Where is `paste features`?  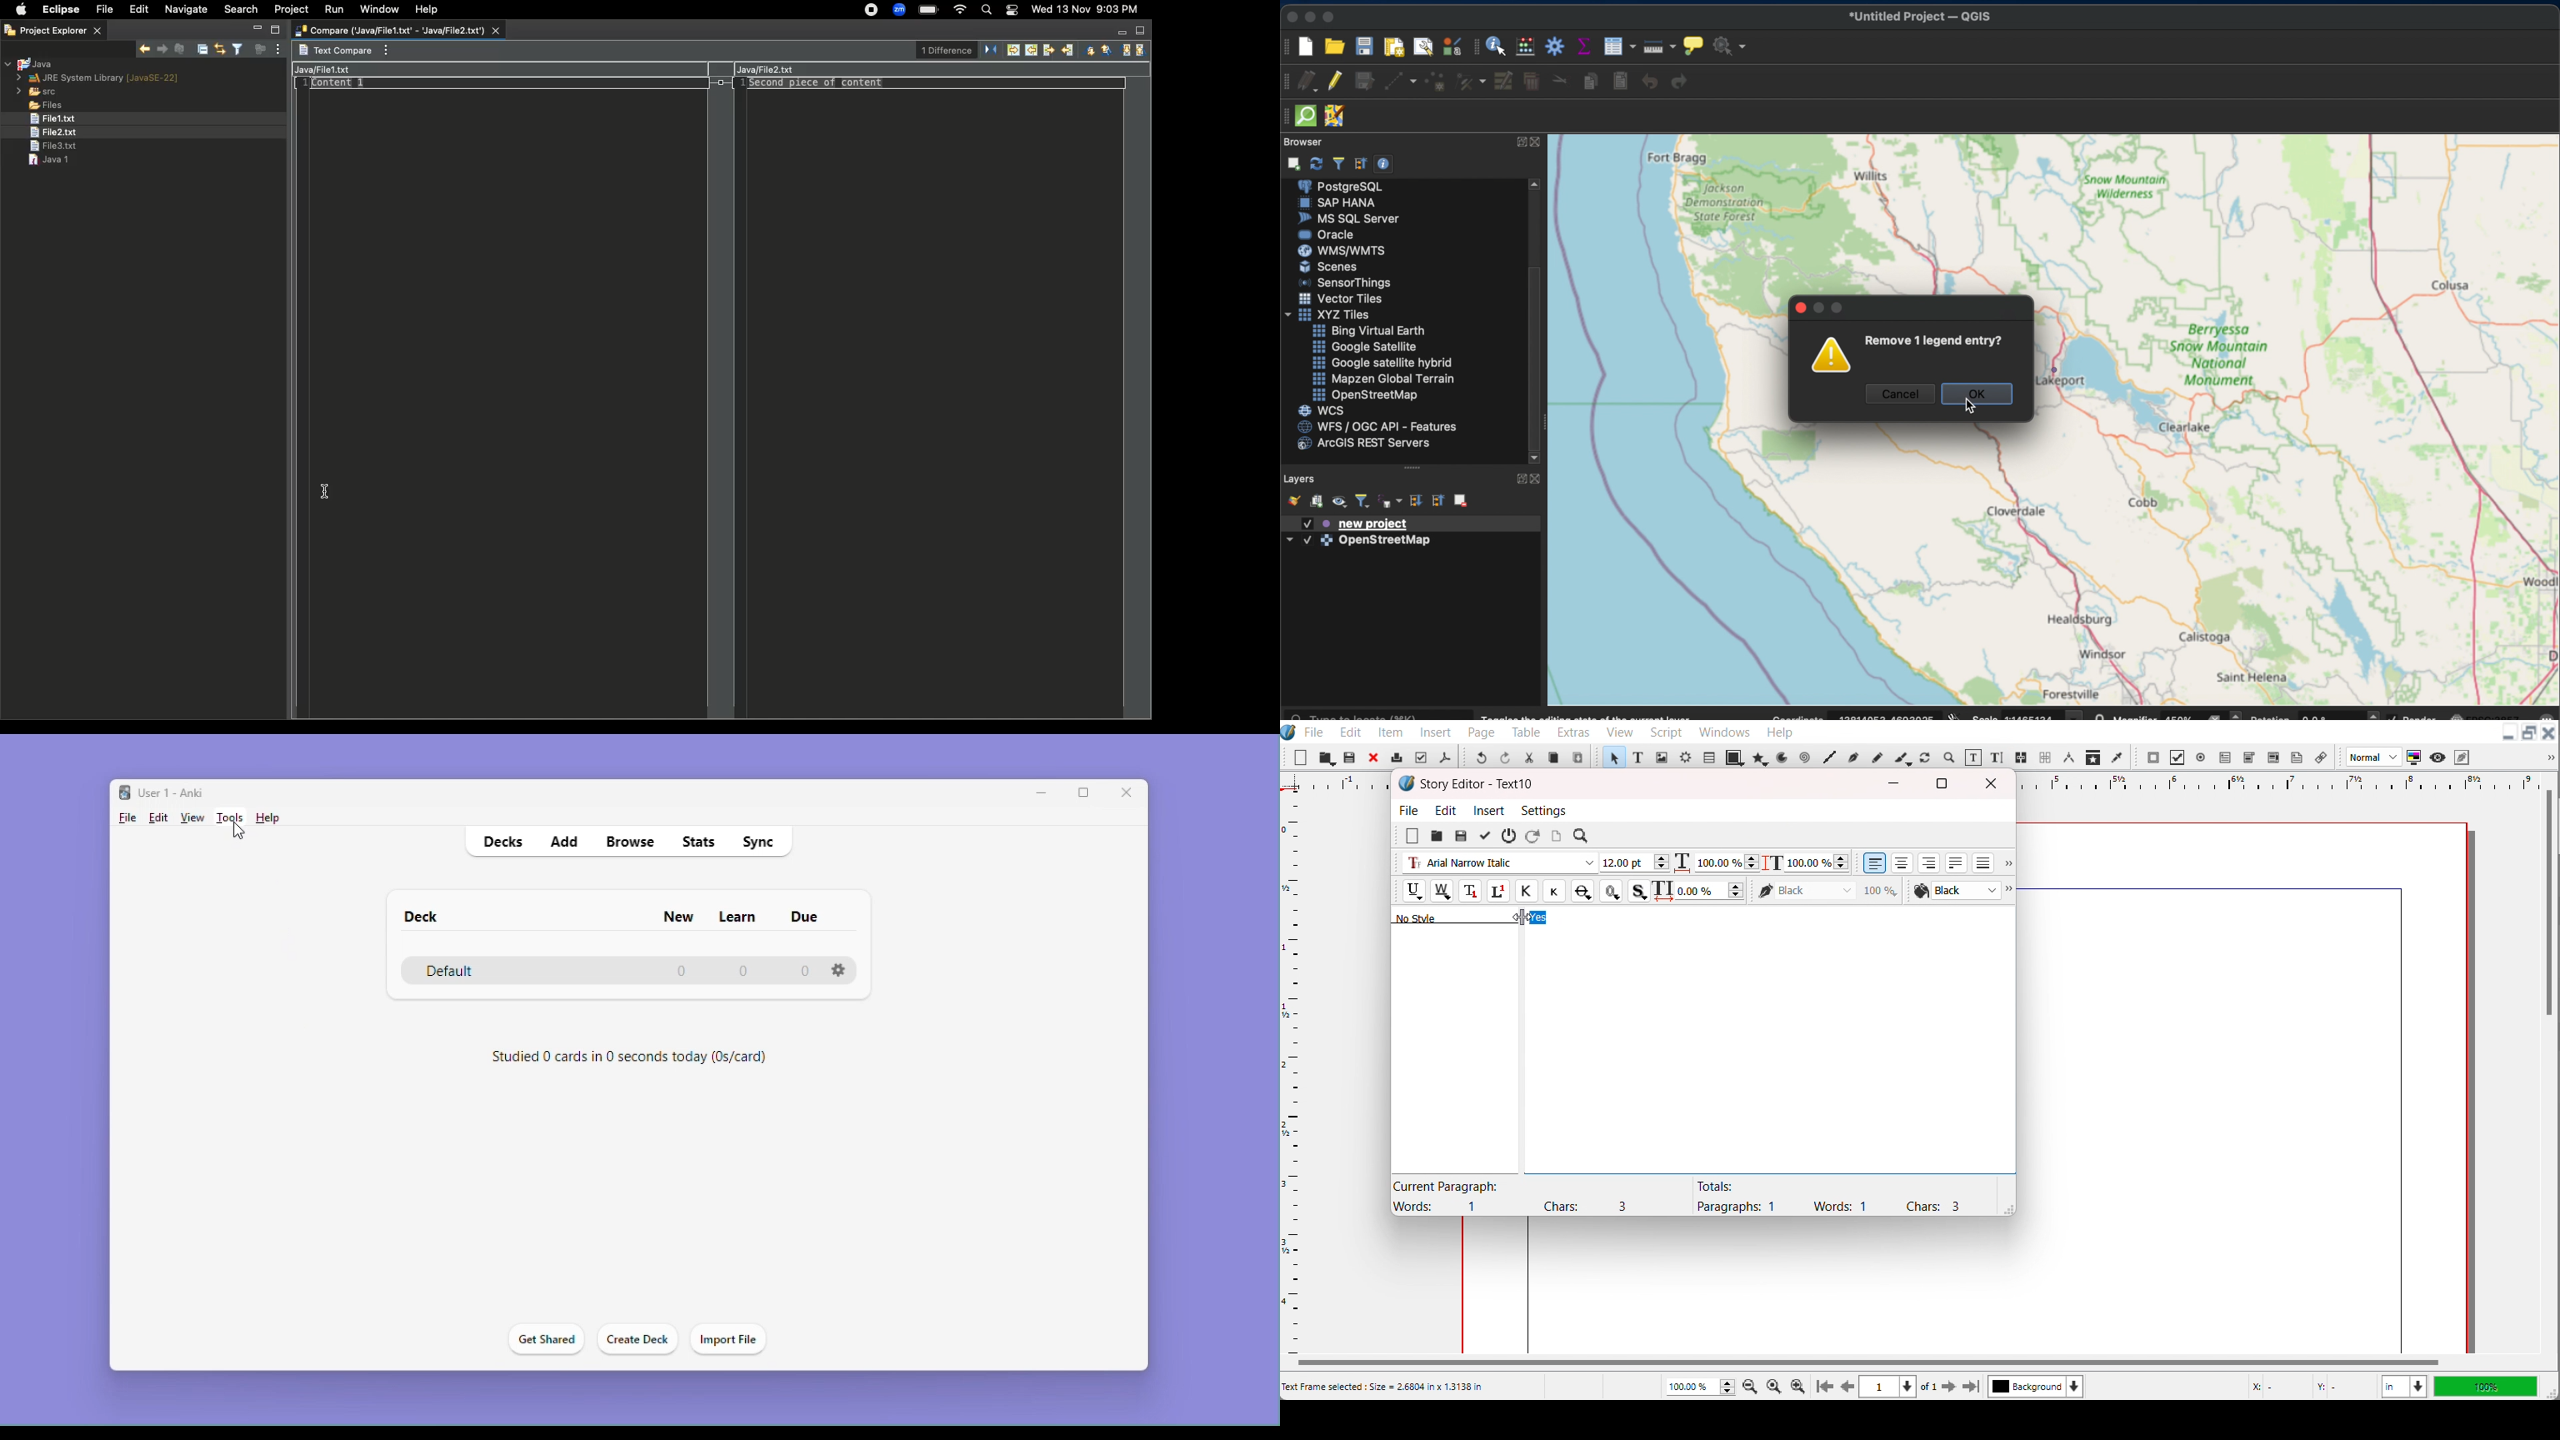
paste features is located at coordinates (1622, 81).